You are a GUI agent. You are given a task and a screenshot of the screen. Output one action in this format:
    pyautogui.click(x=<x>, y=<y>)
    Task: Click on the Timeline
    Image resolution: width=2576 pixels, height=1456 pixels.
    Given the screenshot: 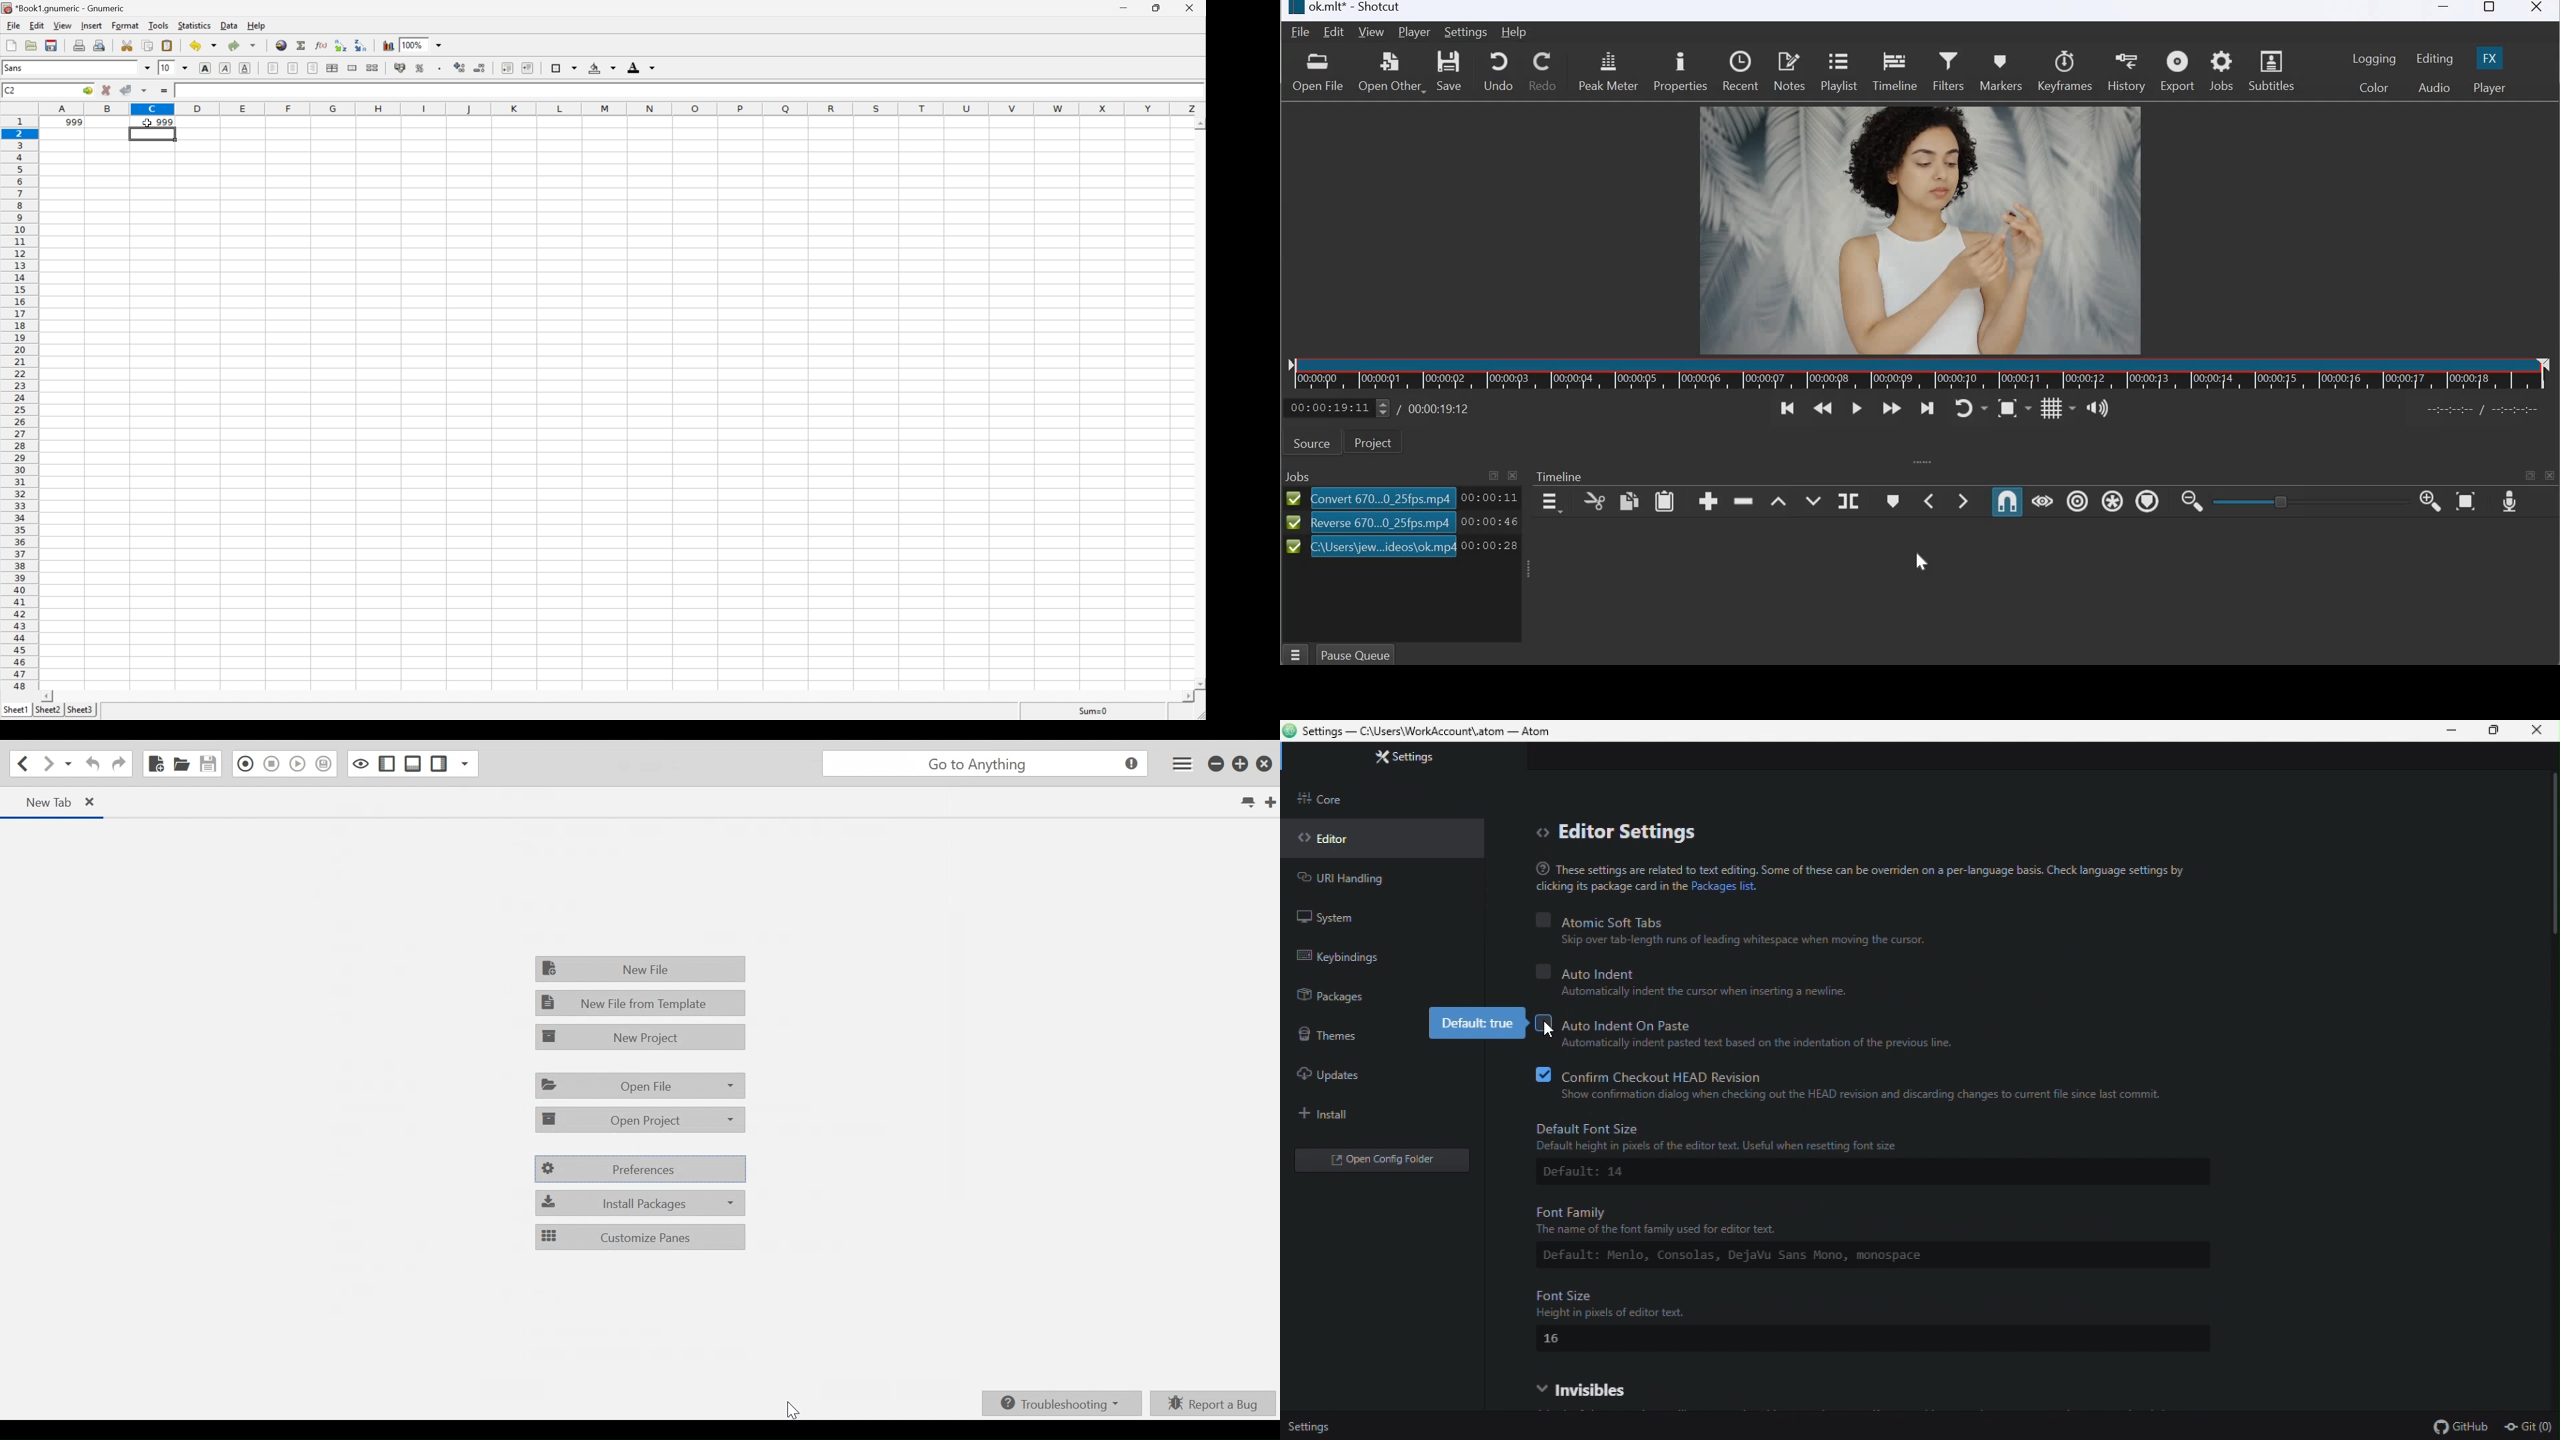 What is the action you would take?
    pyautogui.click(x=1896, y=70)
    